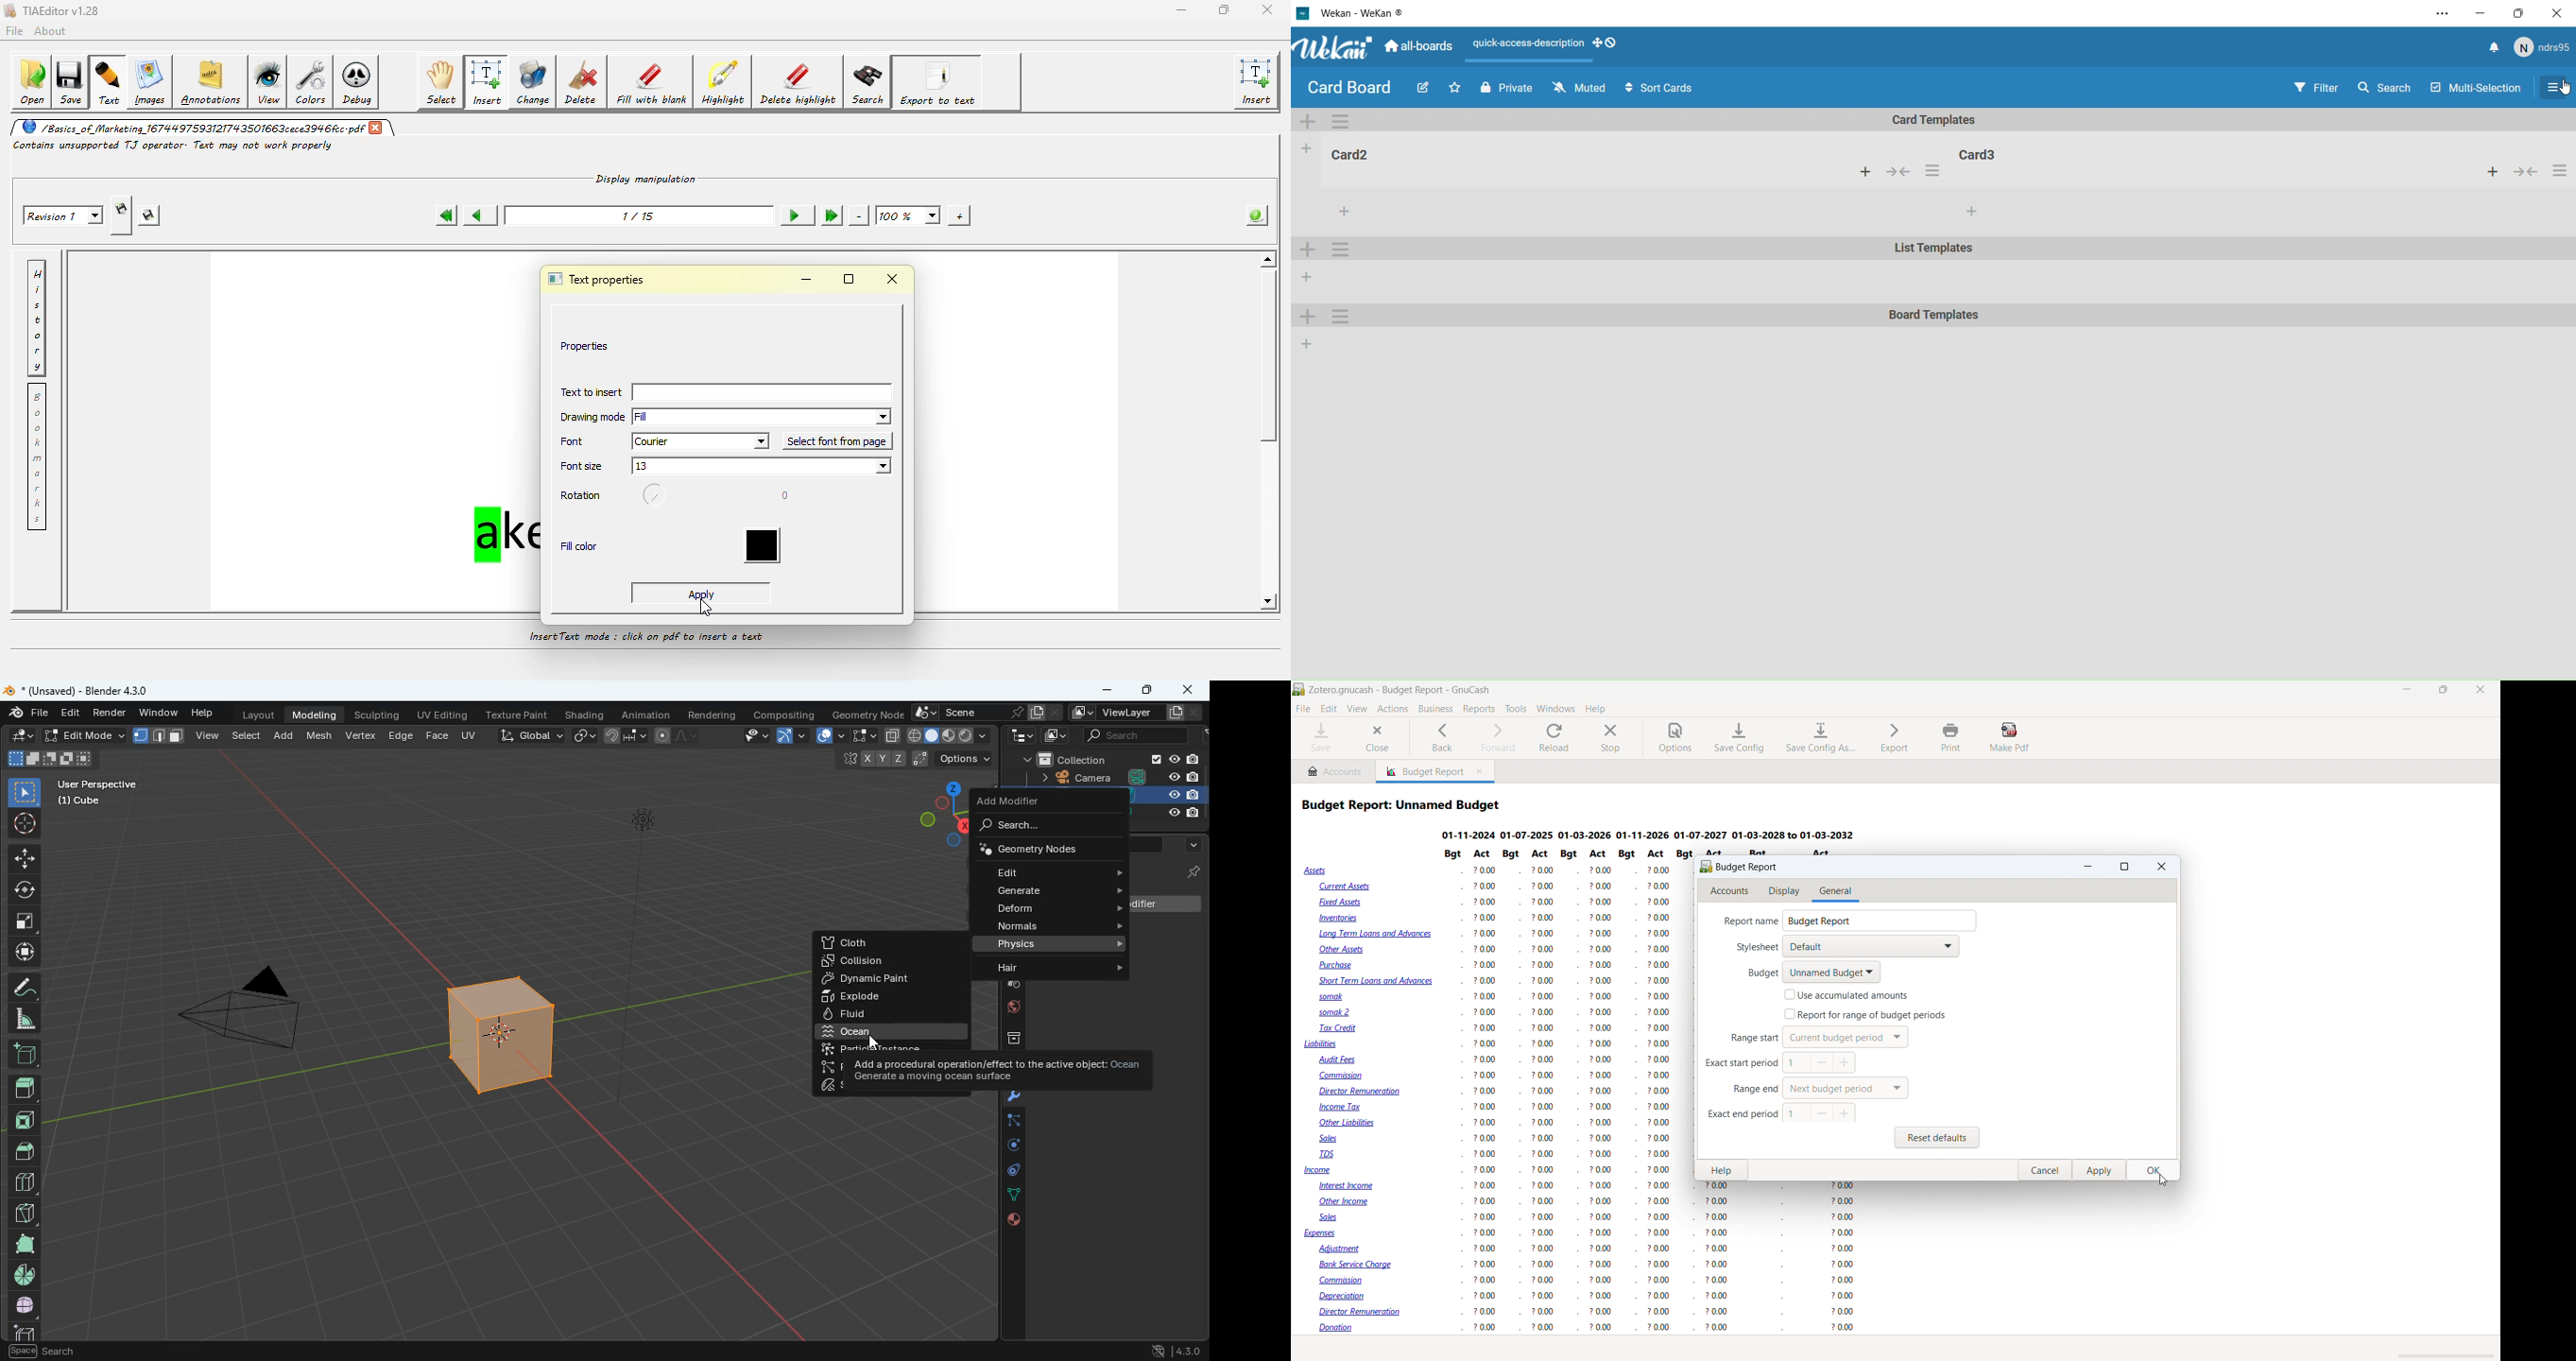 The width and height of the screenshot is (2576, 1372). Describe the element at coordinates (1421, 771) in the screenshot. I see `budget report tab` at that location.